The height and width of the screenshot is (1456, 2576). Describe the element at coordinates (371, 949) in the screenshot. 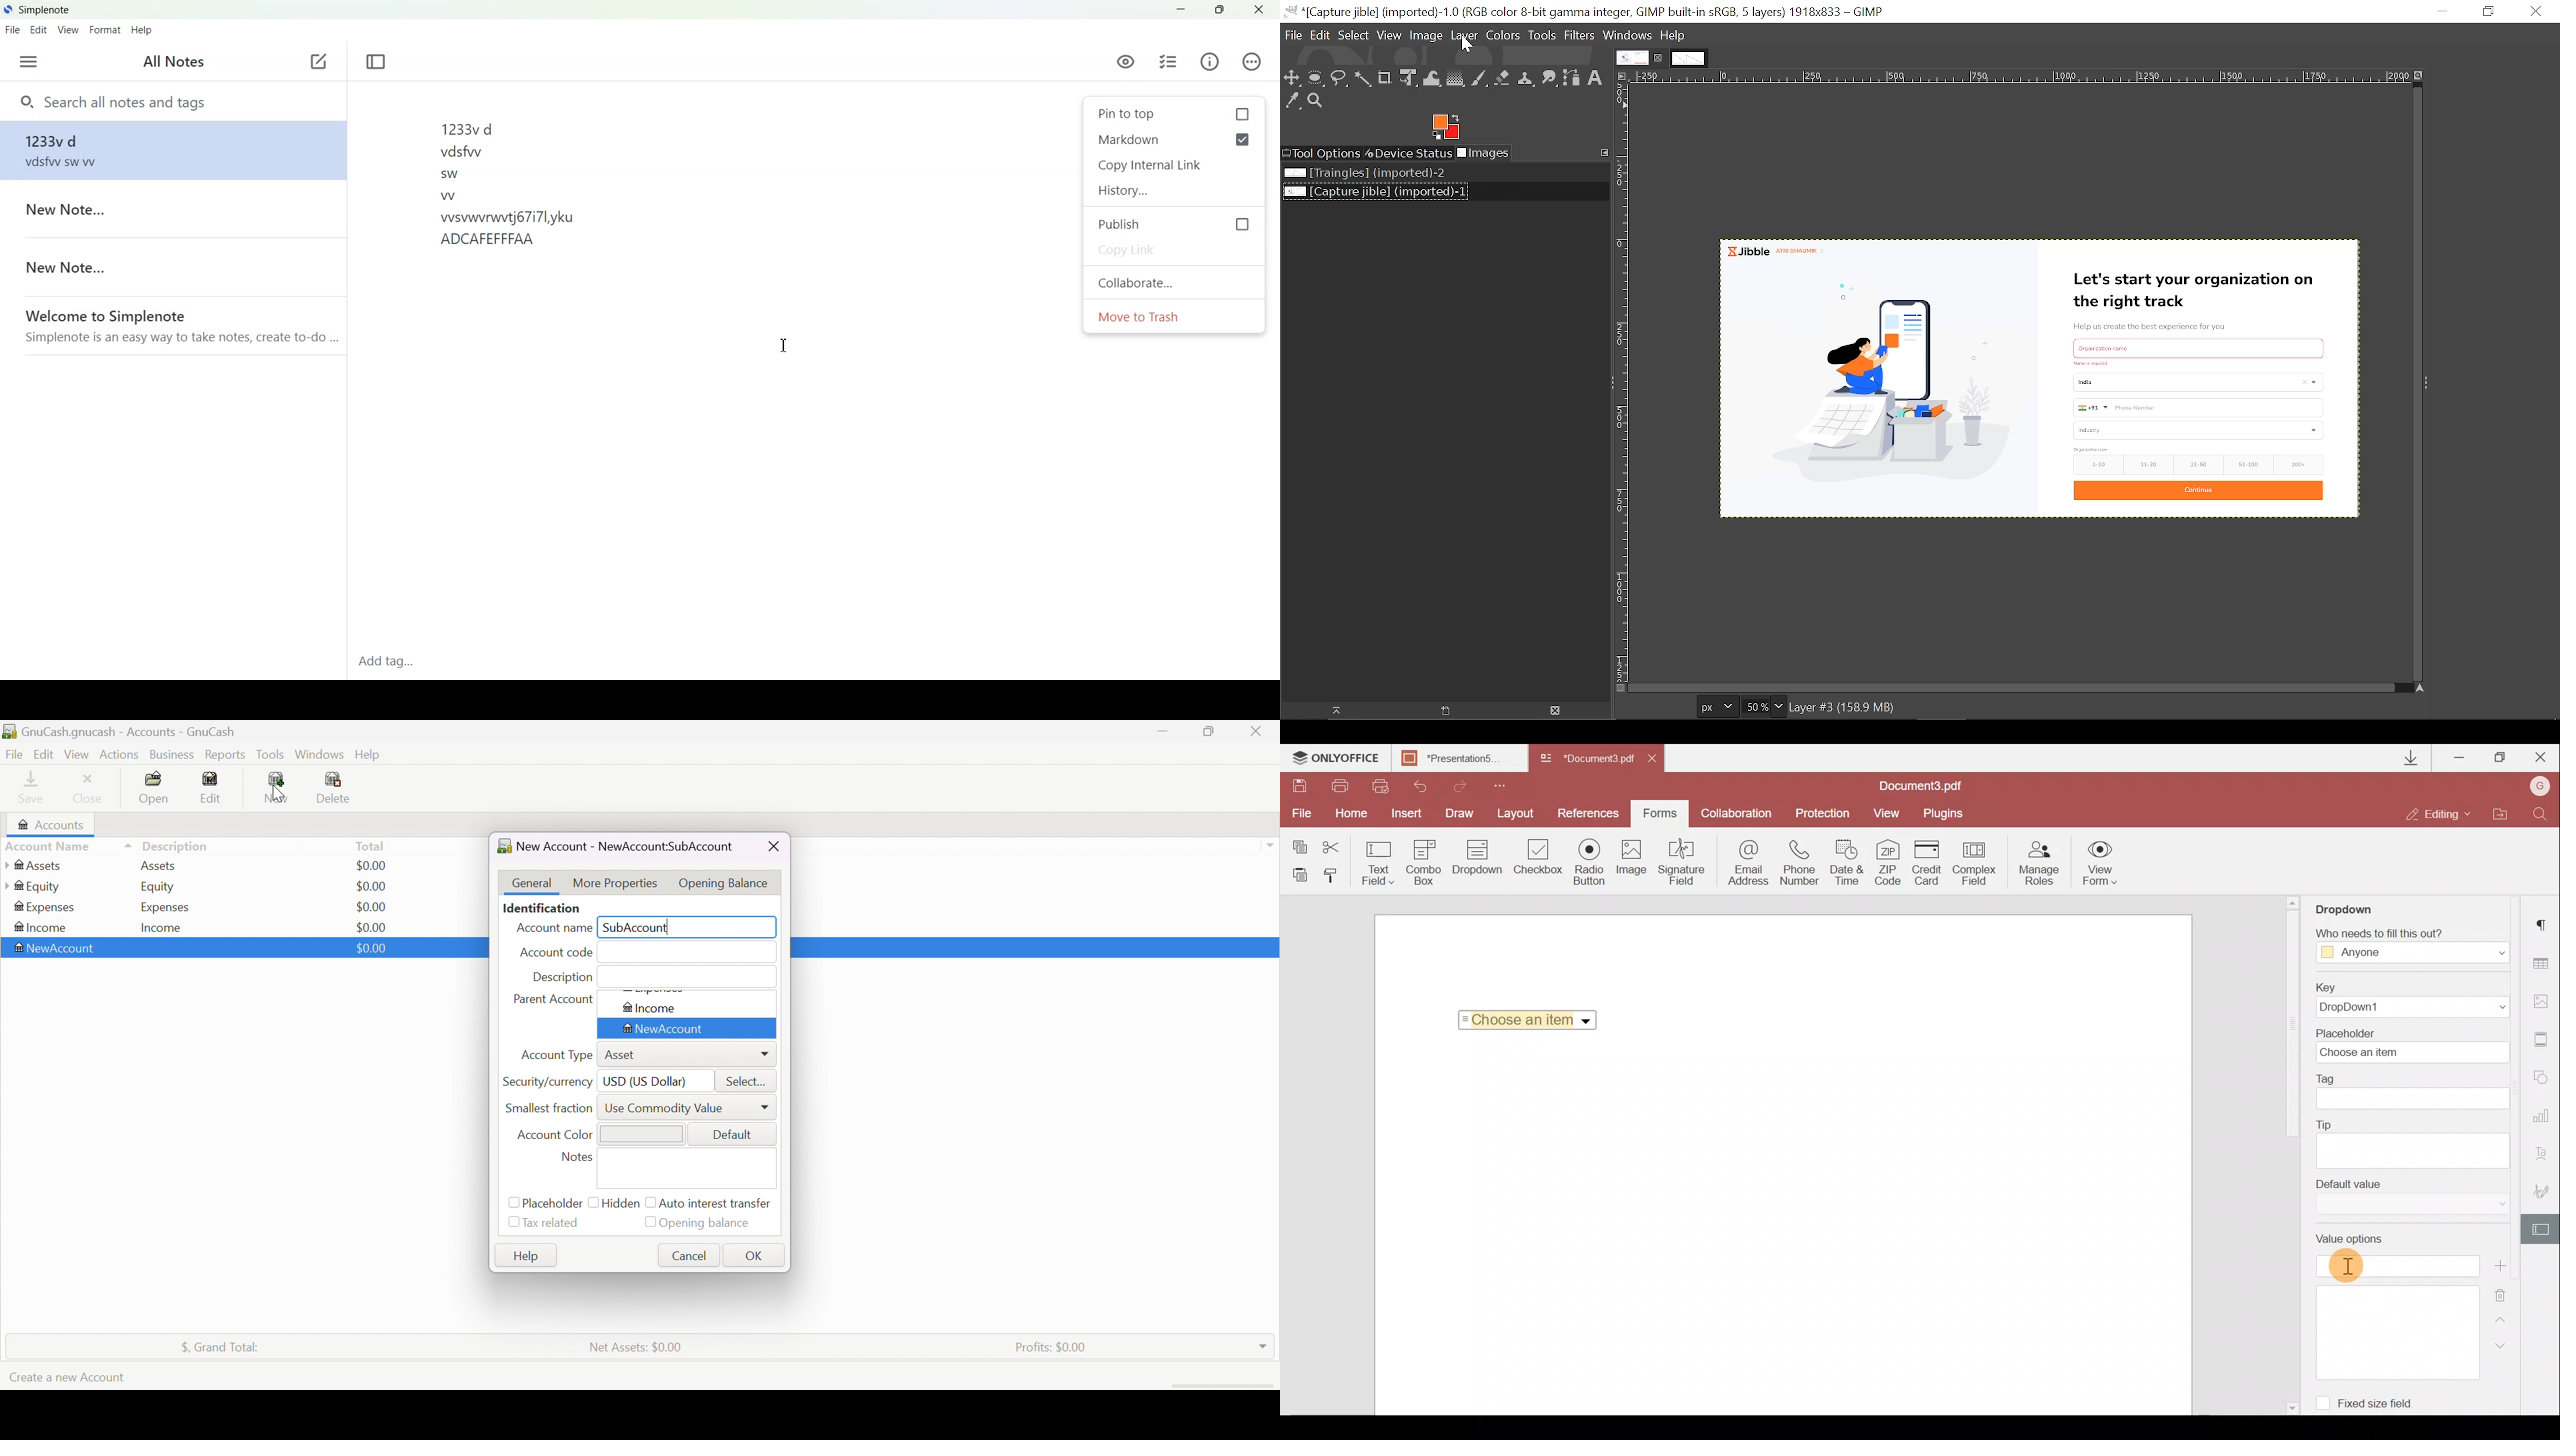

I see `$0.00` at that location.